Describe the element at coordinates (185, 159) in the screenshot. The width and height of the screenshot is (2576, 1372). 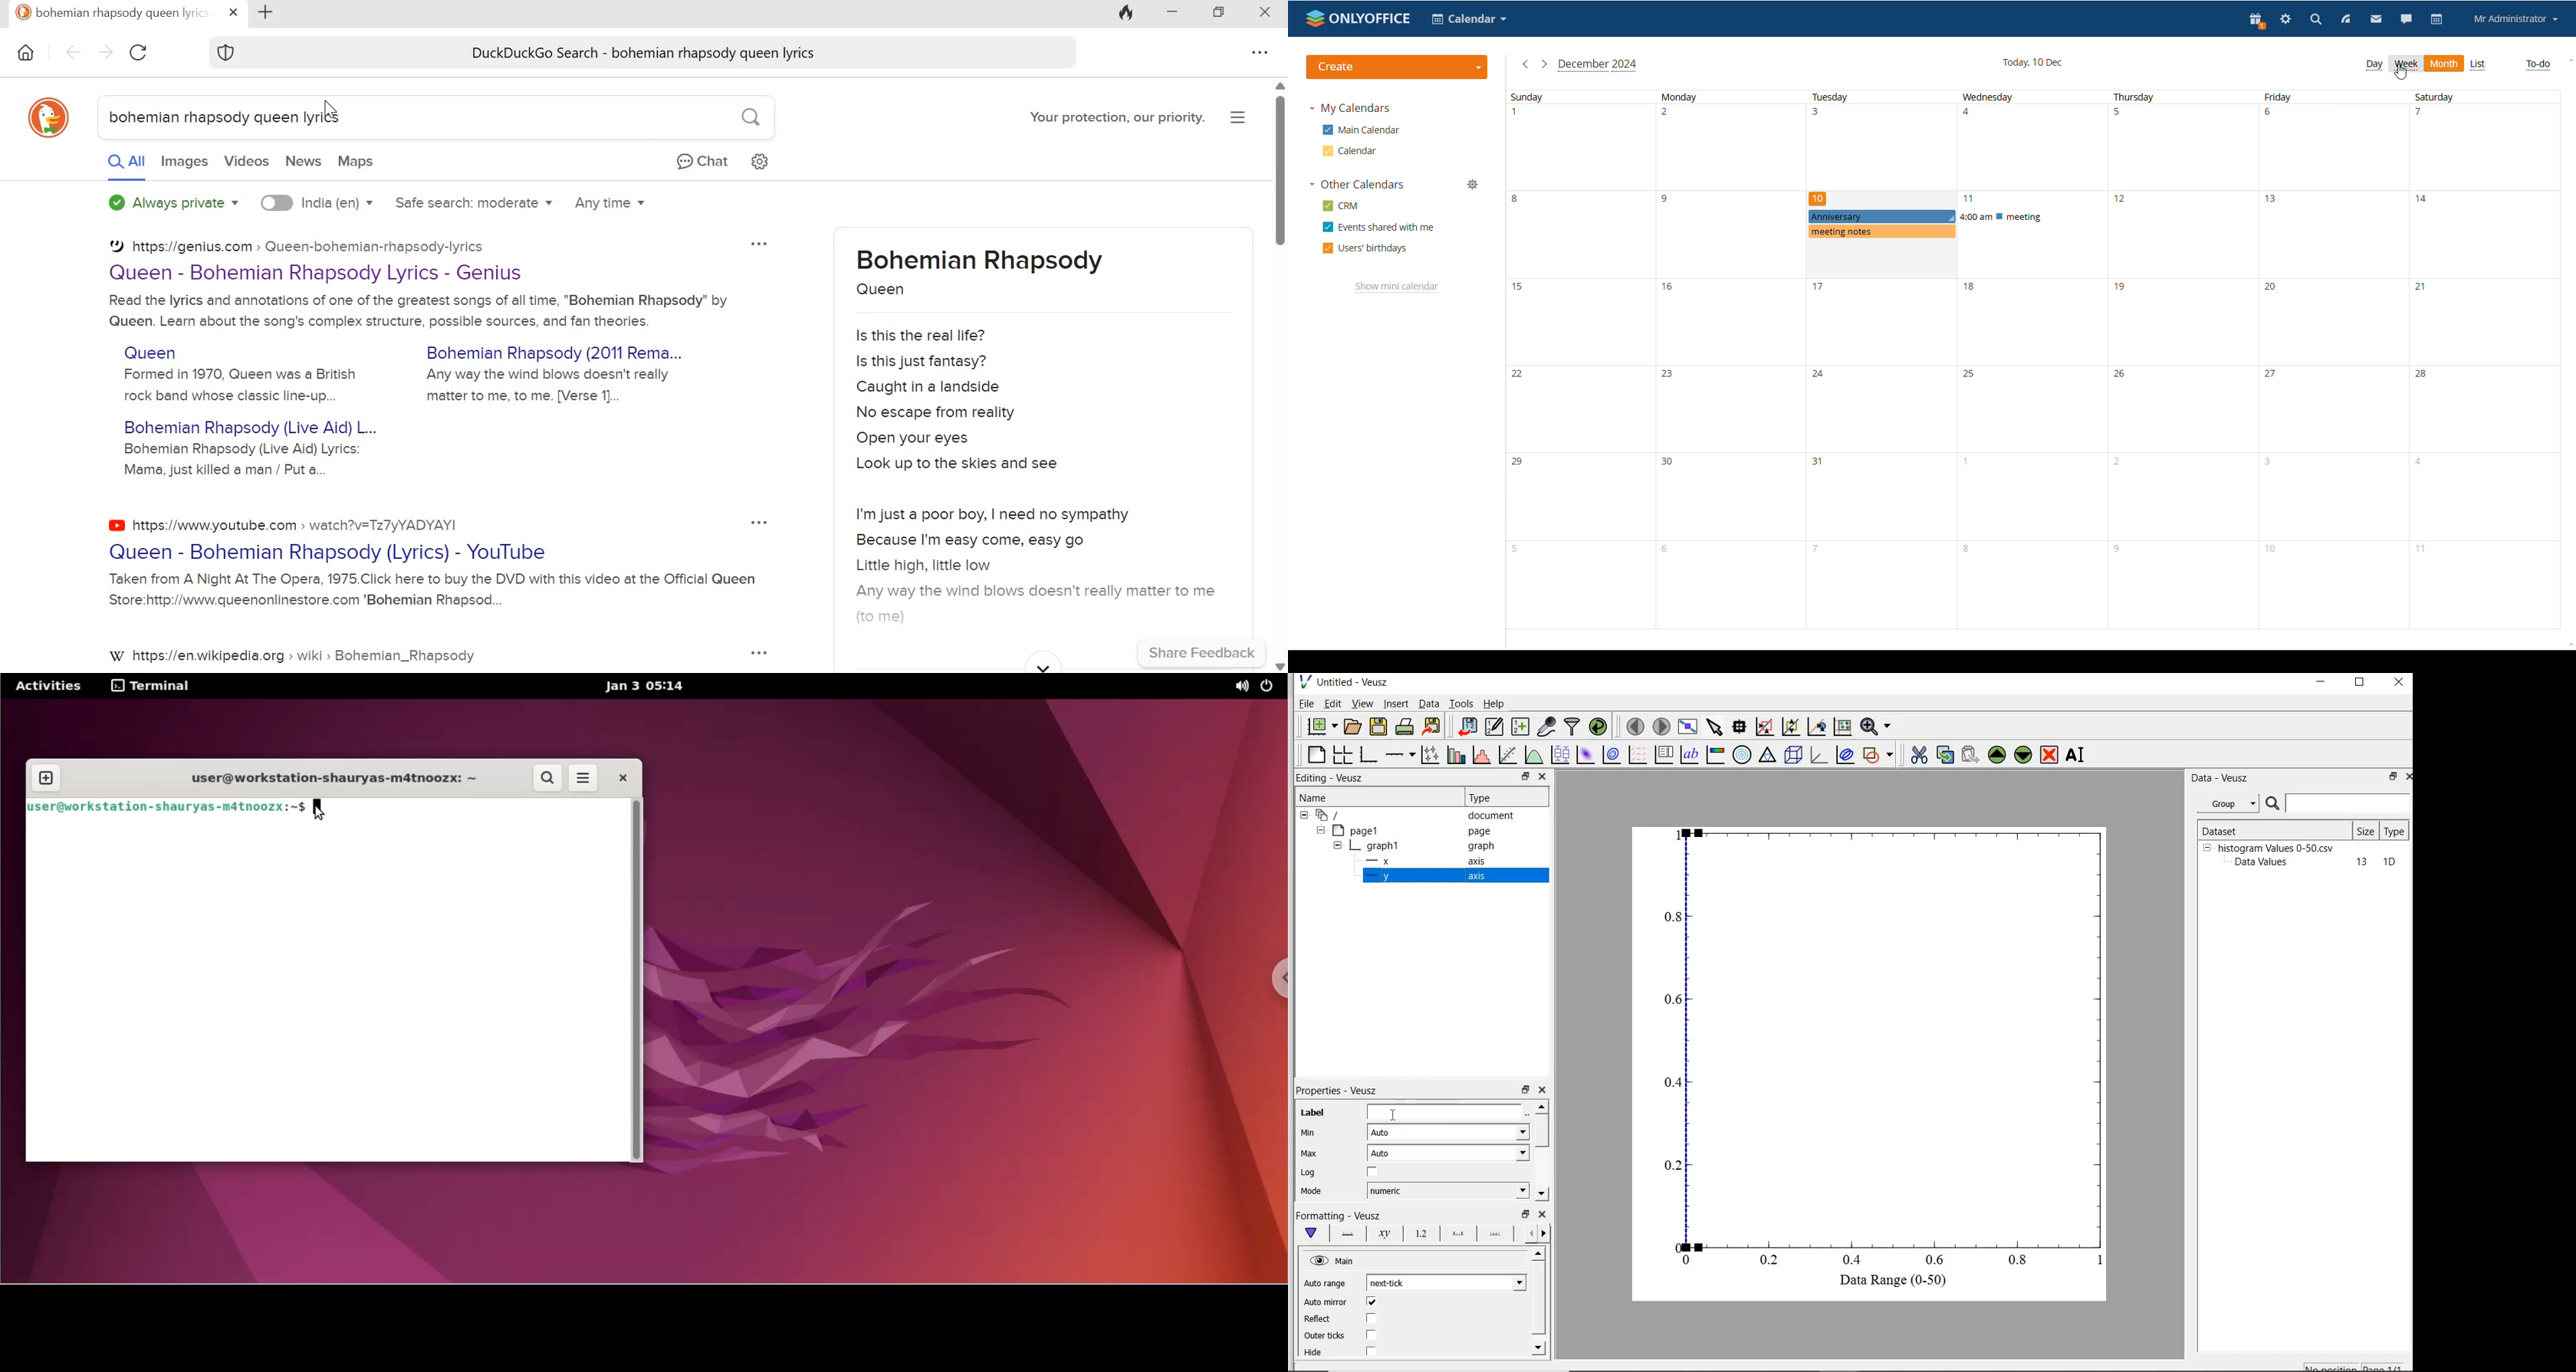
I see `Images` at that location.